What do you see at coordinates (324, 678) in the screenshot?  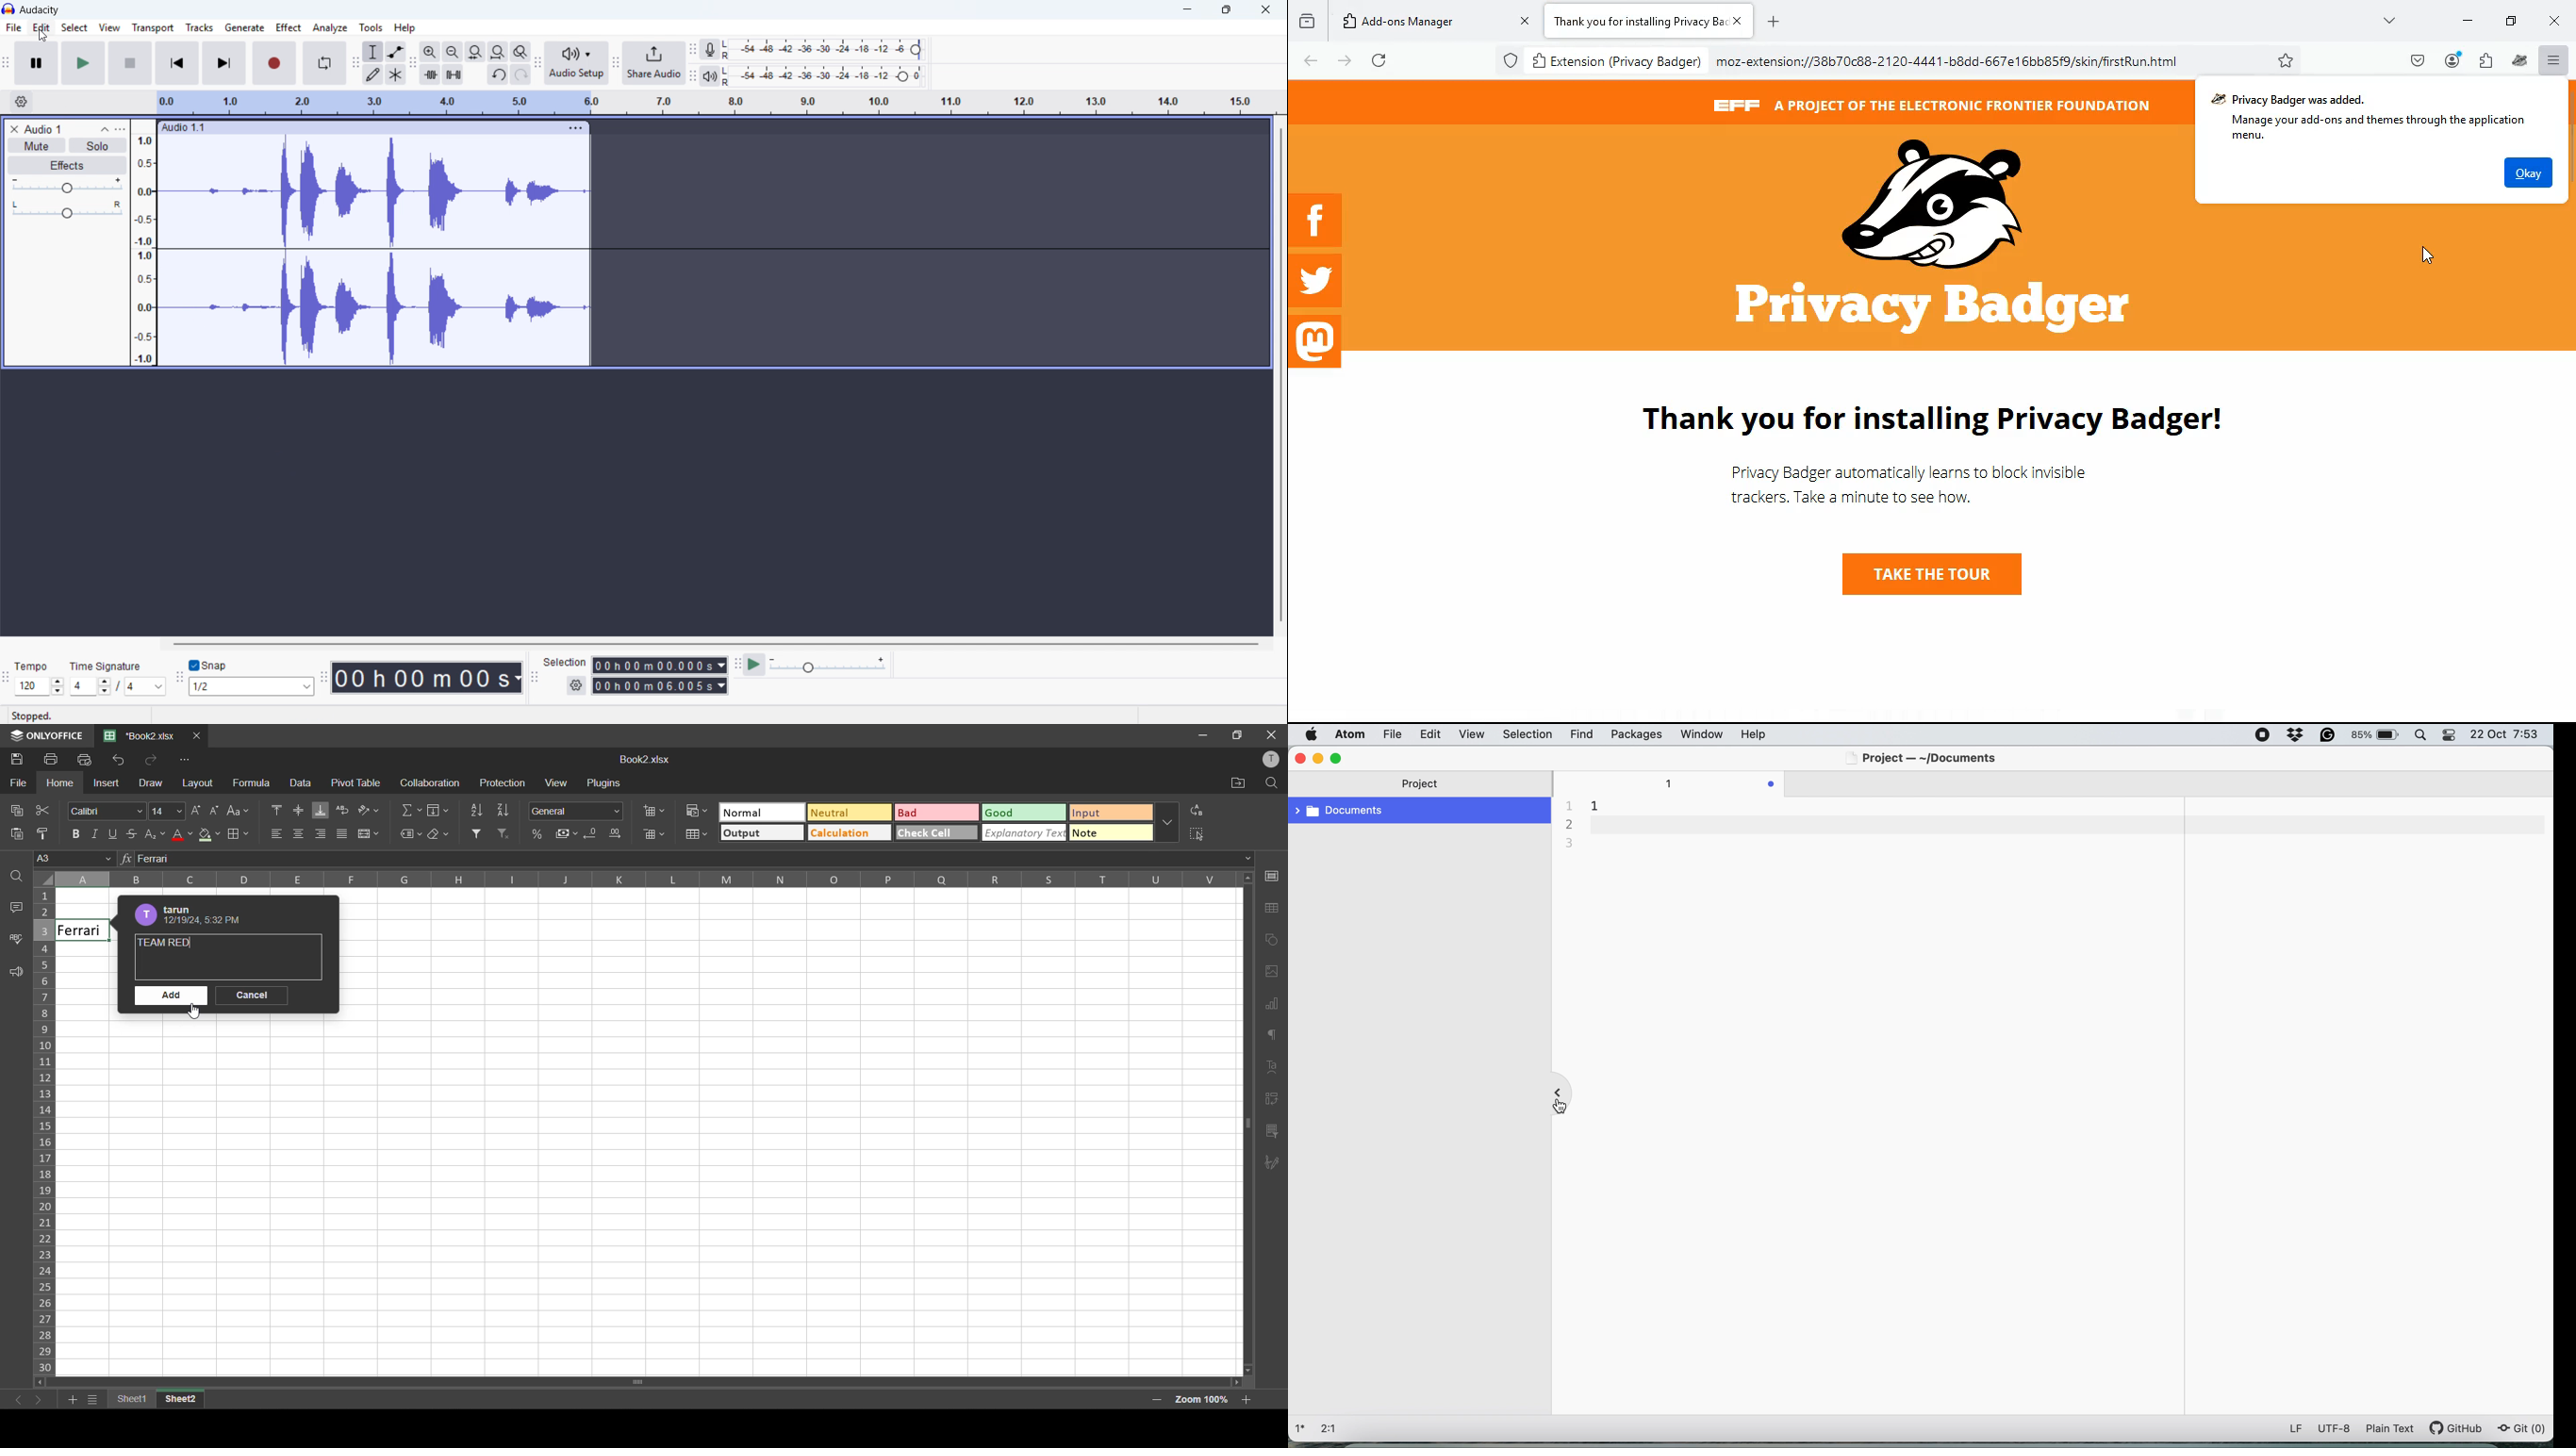 I see `time toolbar` at bounding box center [324, 678].